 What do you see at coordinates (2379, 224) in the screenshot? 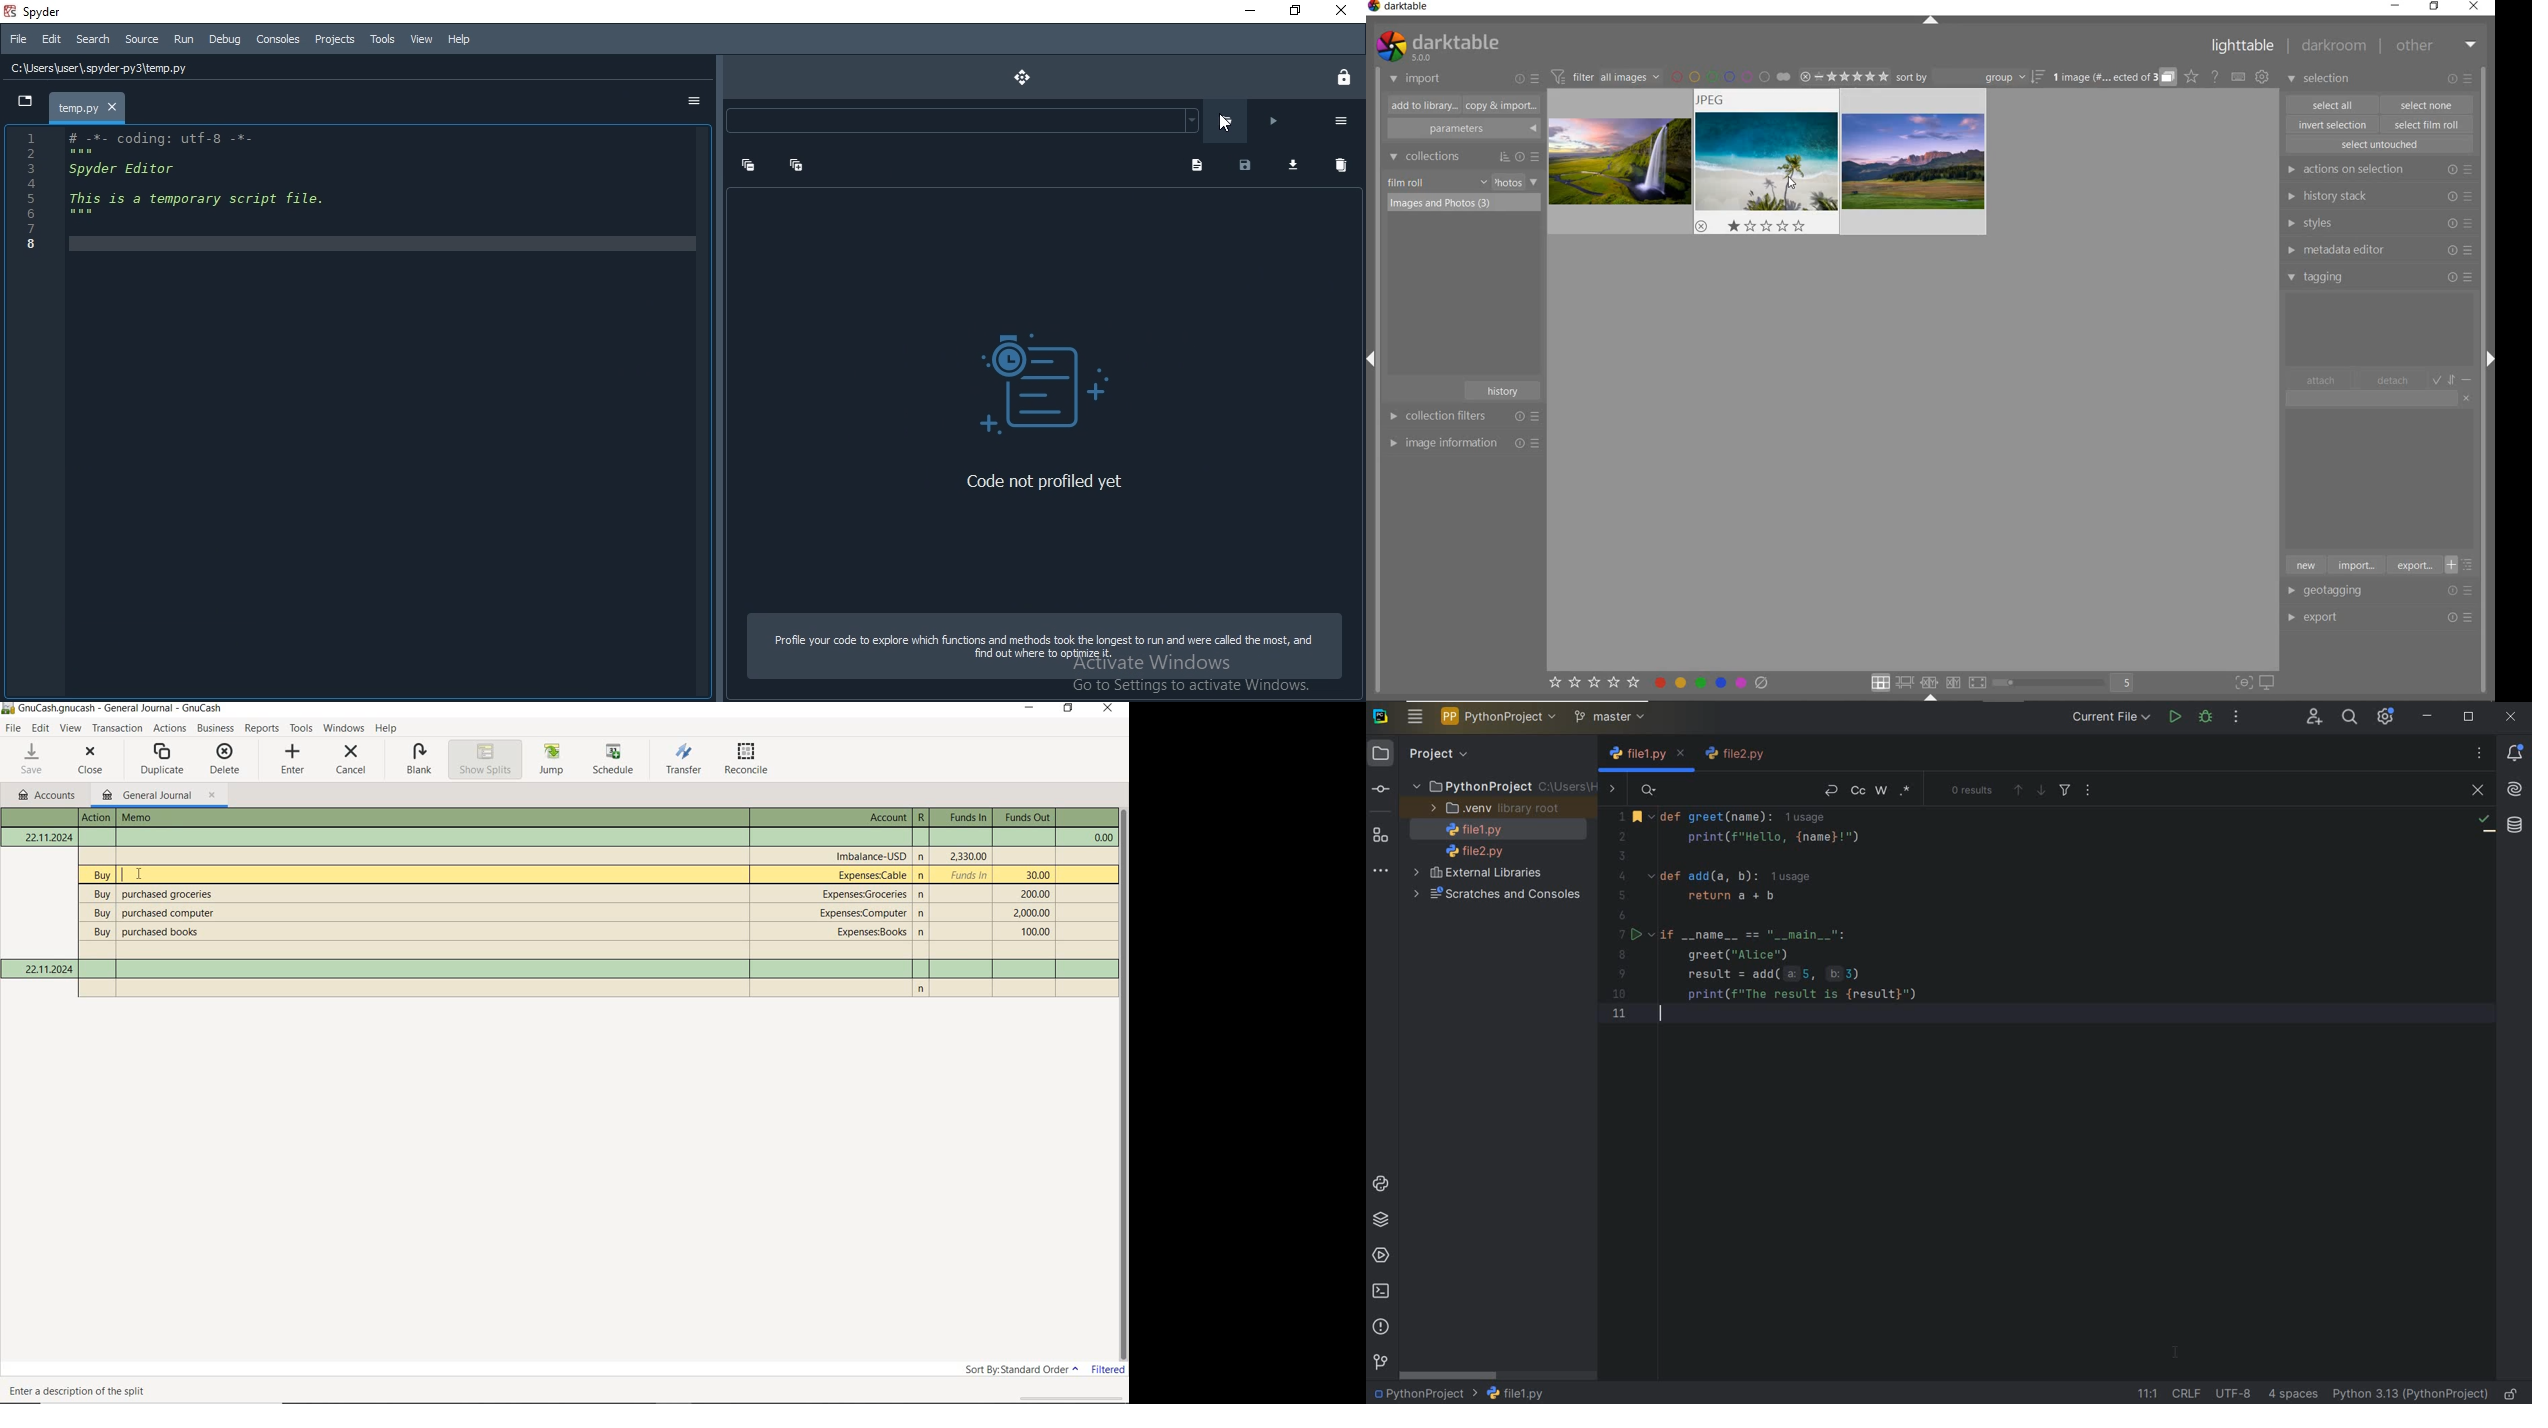
I see `styles` at bounding box center [2379, 224].